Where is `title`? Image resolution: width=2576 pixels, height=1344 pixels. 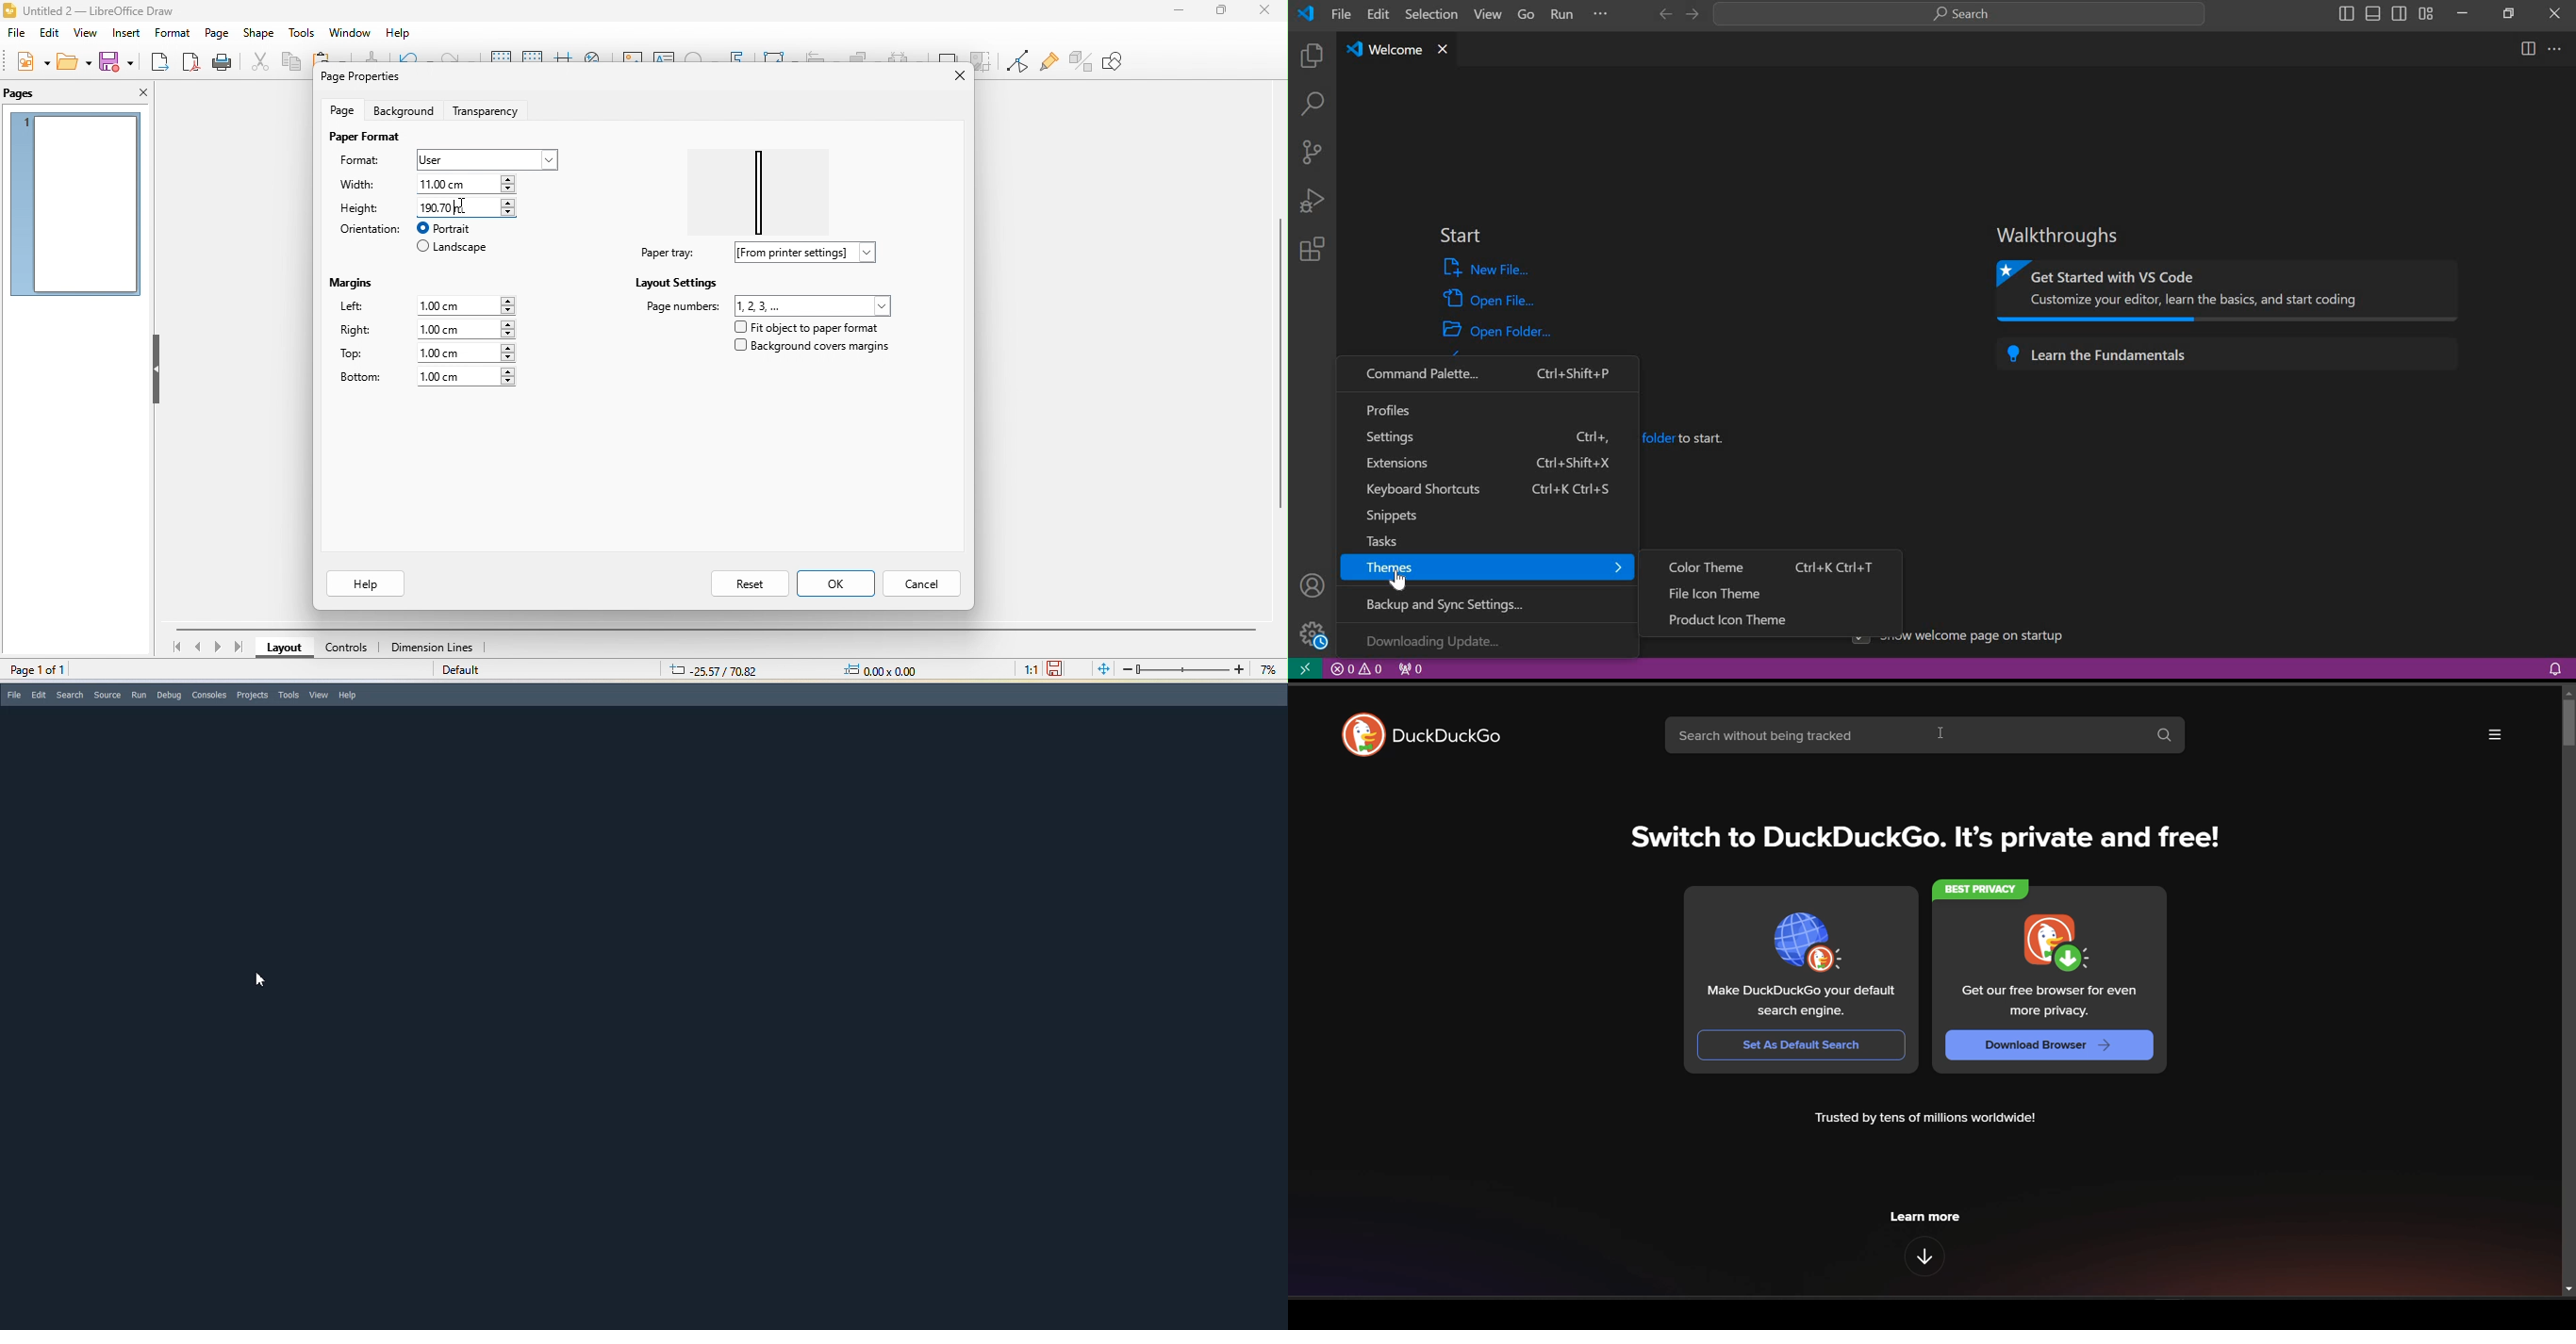
title is located at coordinates (115, 9).